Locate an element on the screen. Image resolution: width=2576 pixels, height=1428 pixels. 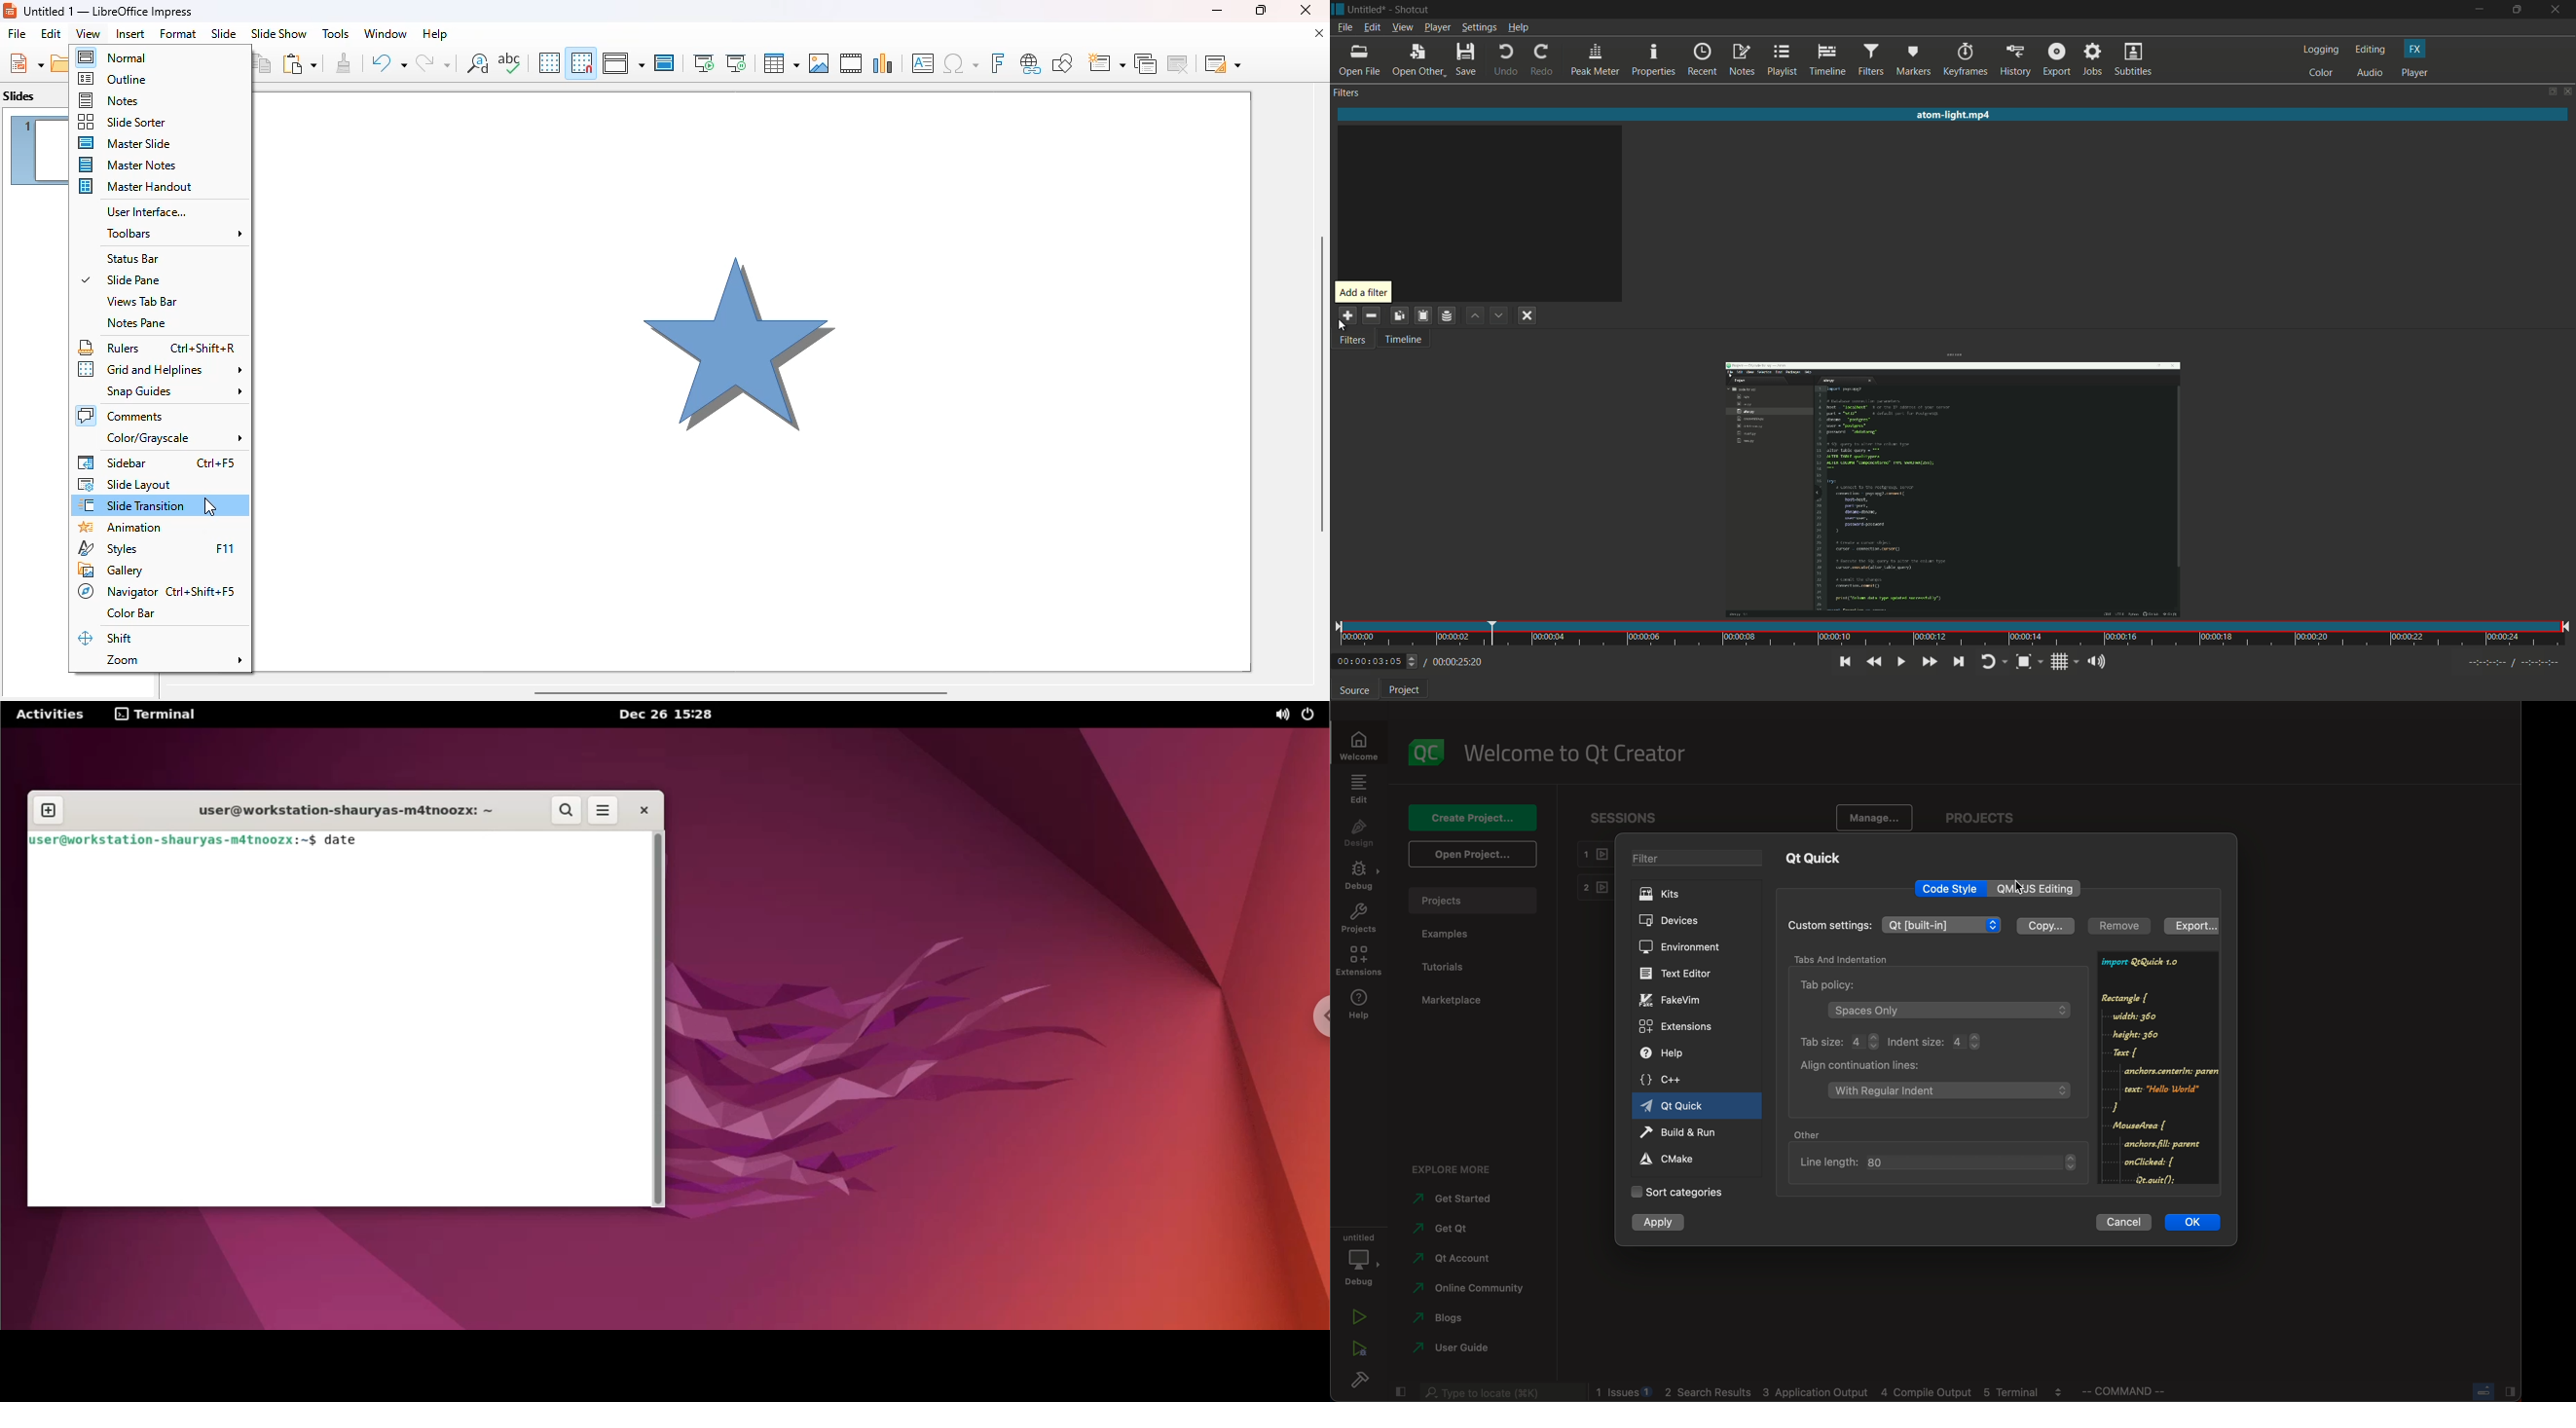
insert image is located at coordinates (821, 63).